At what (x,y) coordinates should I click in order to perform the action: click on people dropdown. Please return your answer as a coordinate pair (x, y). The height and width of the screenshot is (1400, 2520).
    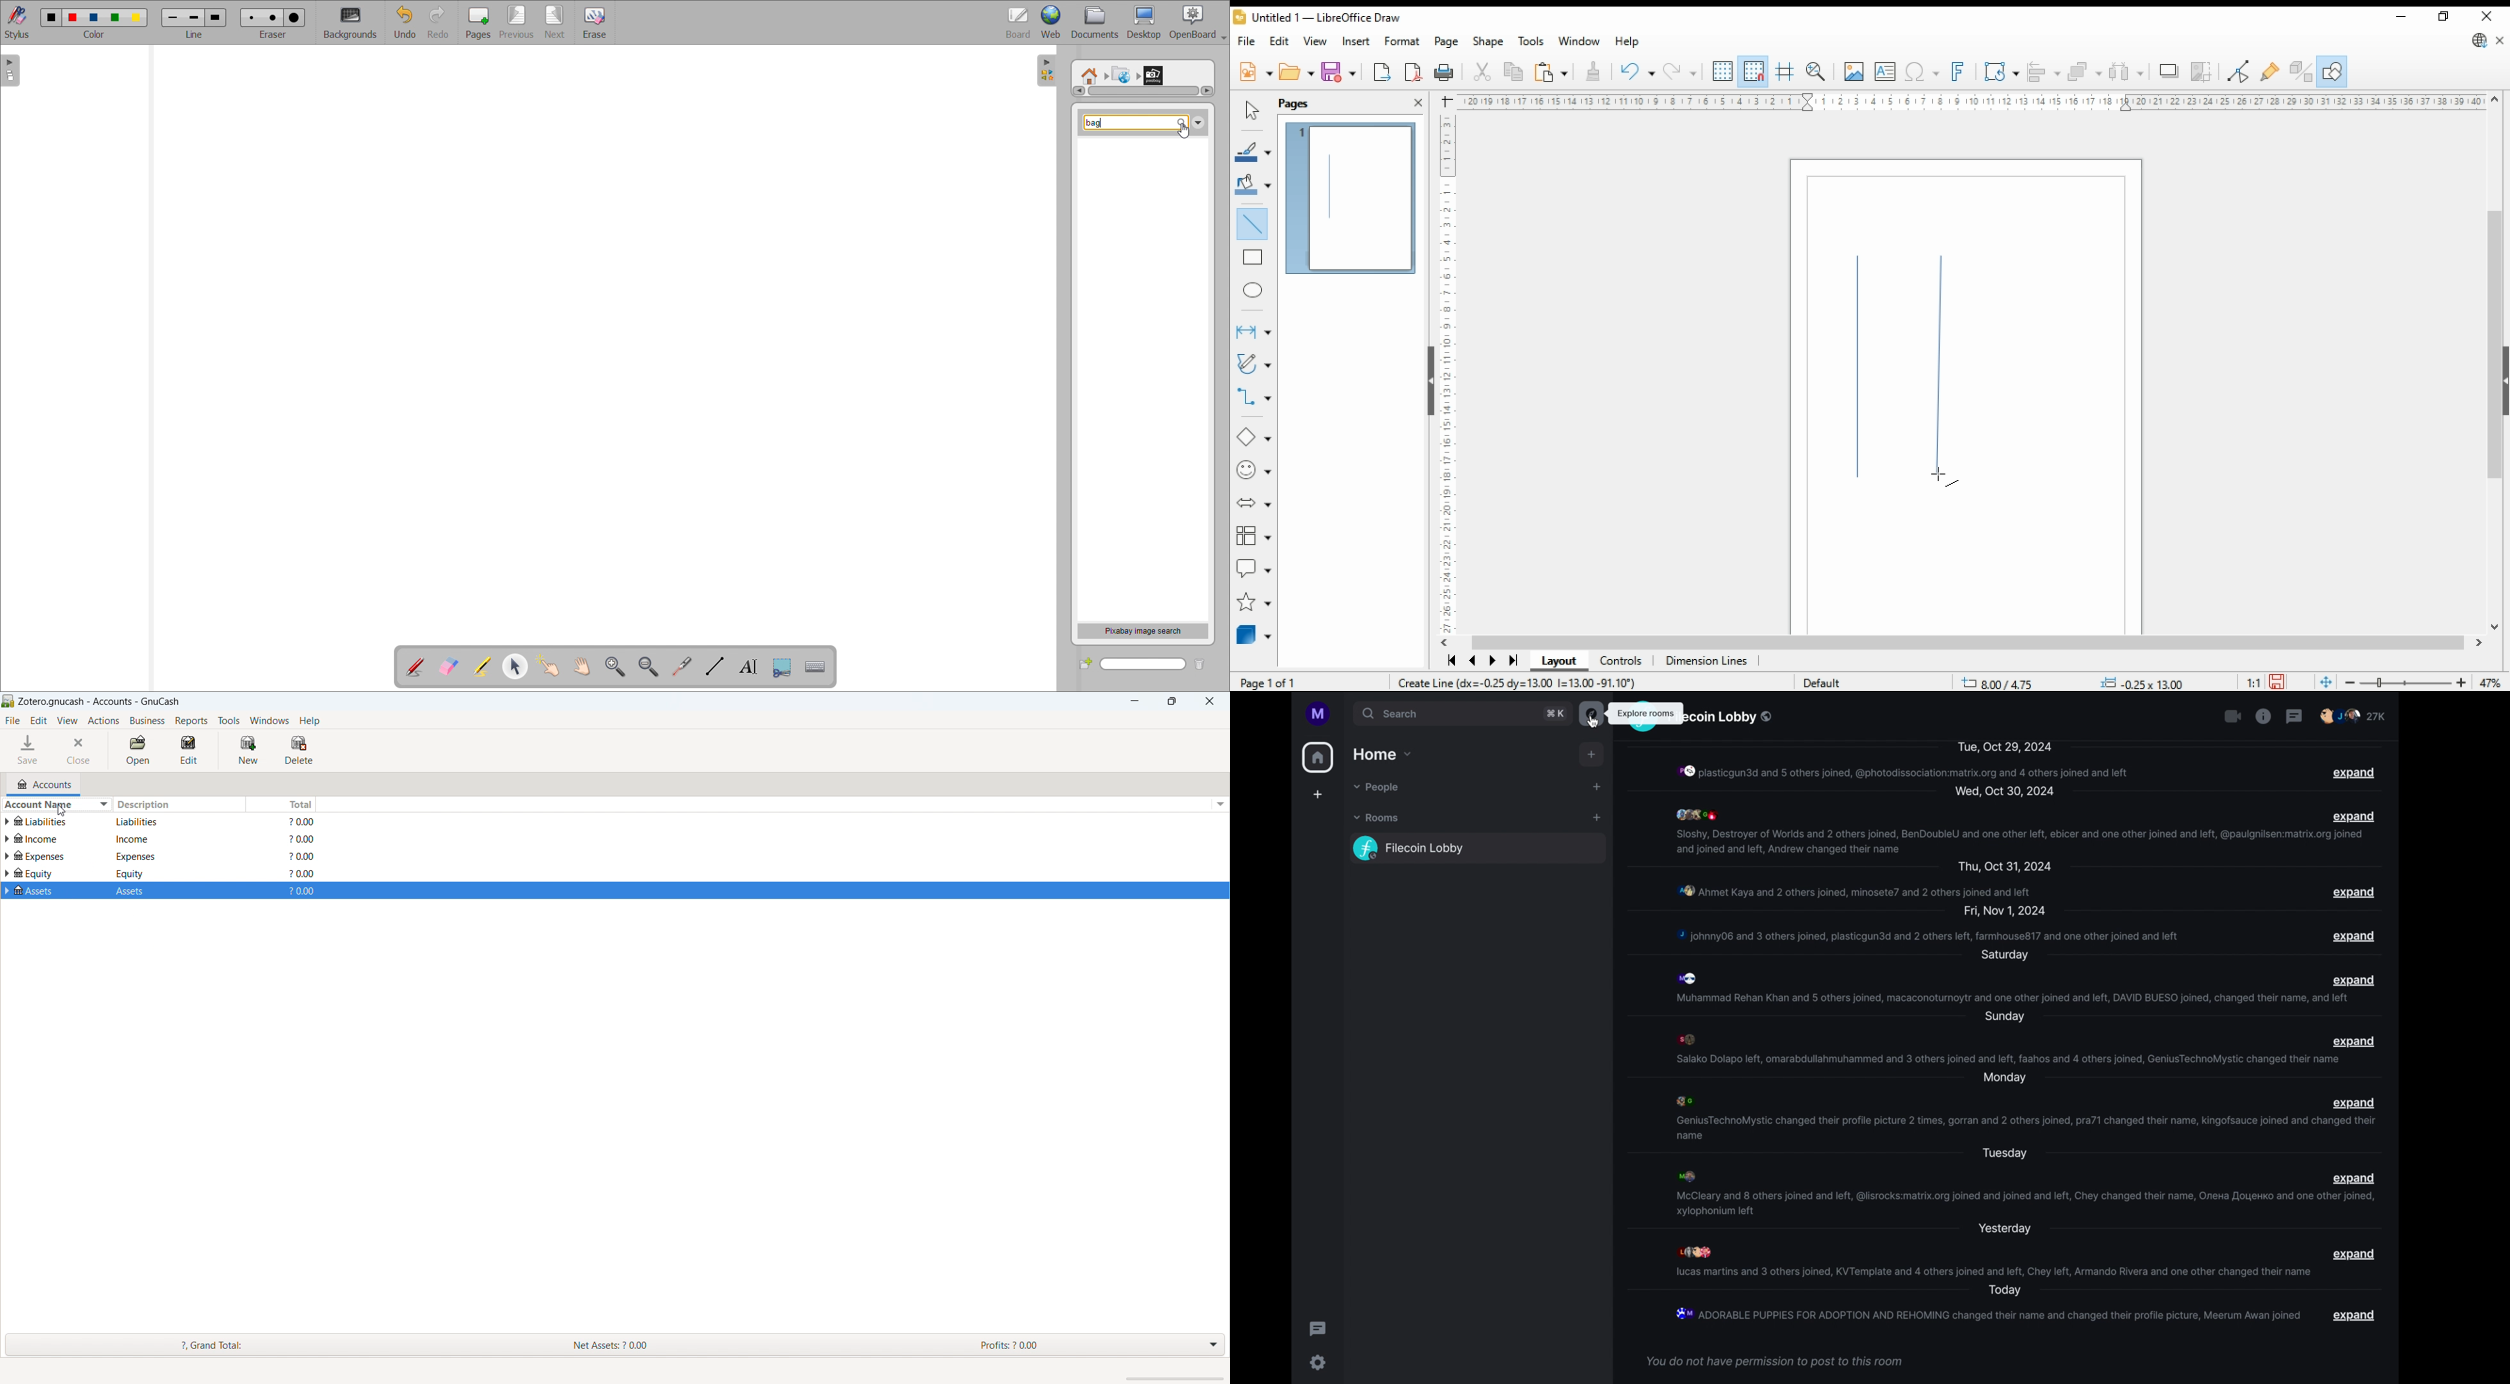
    Looking at the image, I should click on (1378, 789).